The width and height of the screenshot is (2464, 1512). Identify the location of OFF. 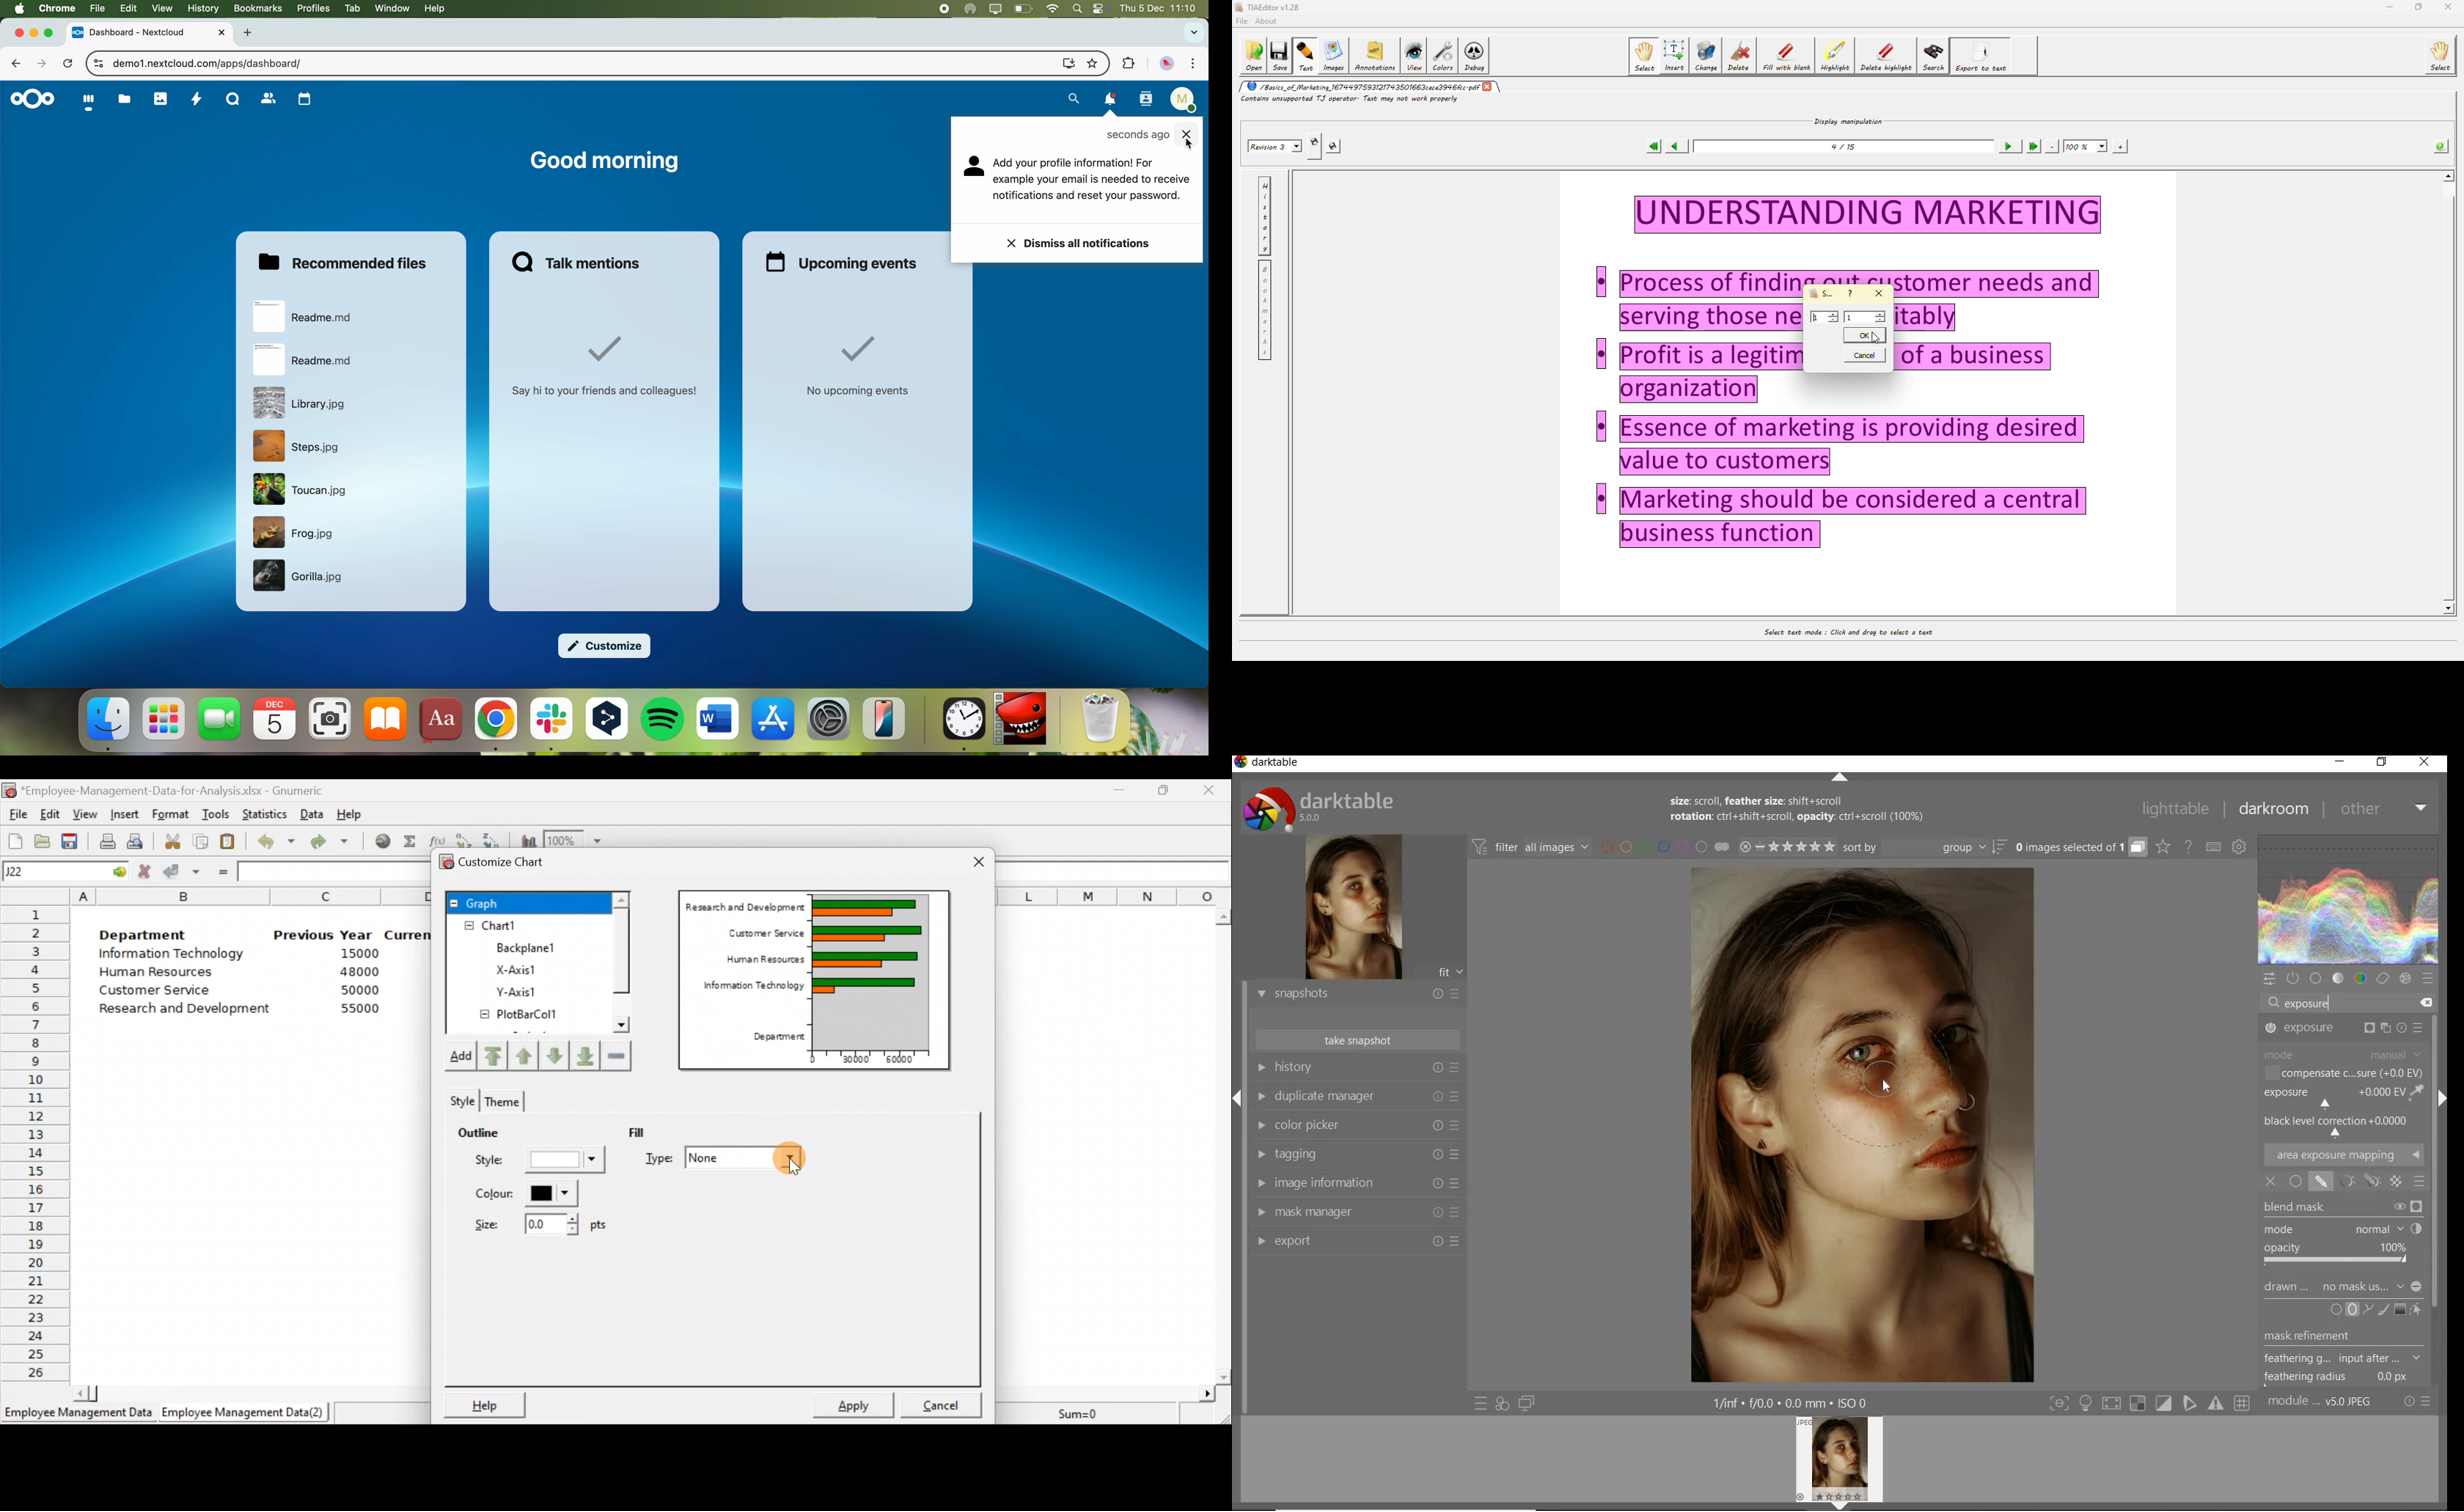
(2272, 1181).